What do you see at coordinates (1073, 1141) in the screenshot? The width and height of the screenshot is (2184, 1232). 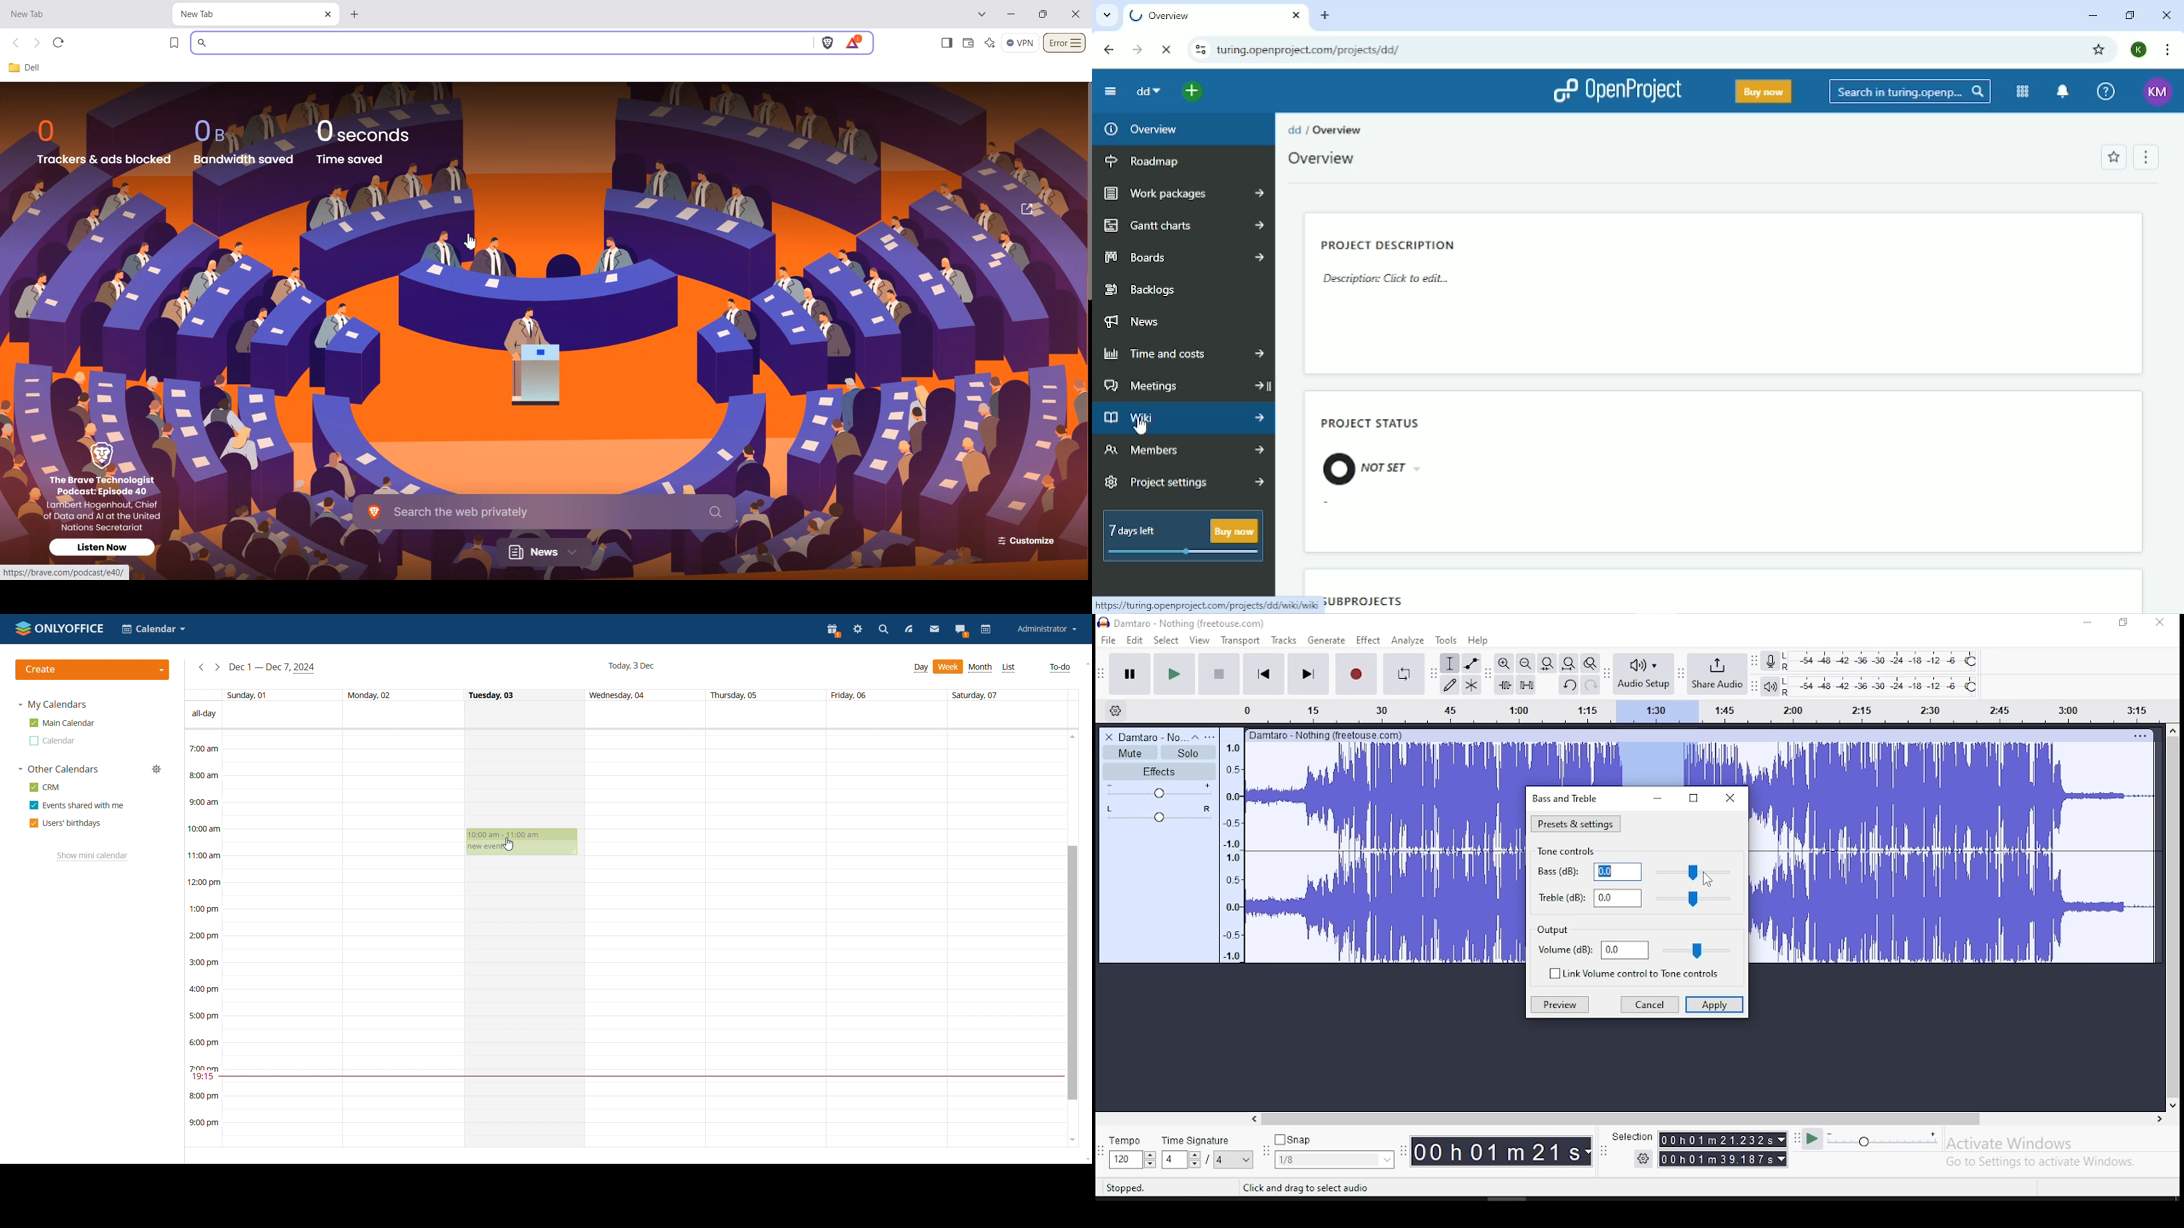 I see `scroll down` at bounding box center [1073, 1141].